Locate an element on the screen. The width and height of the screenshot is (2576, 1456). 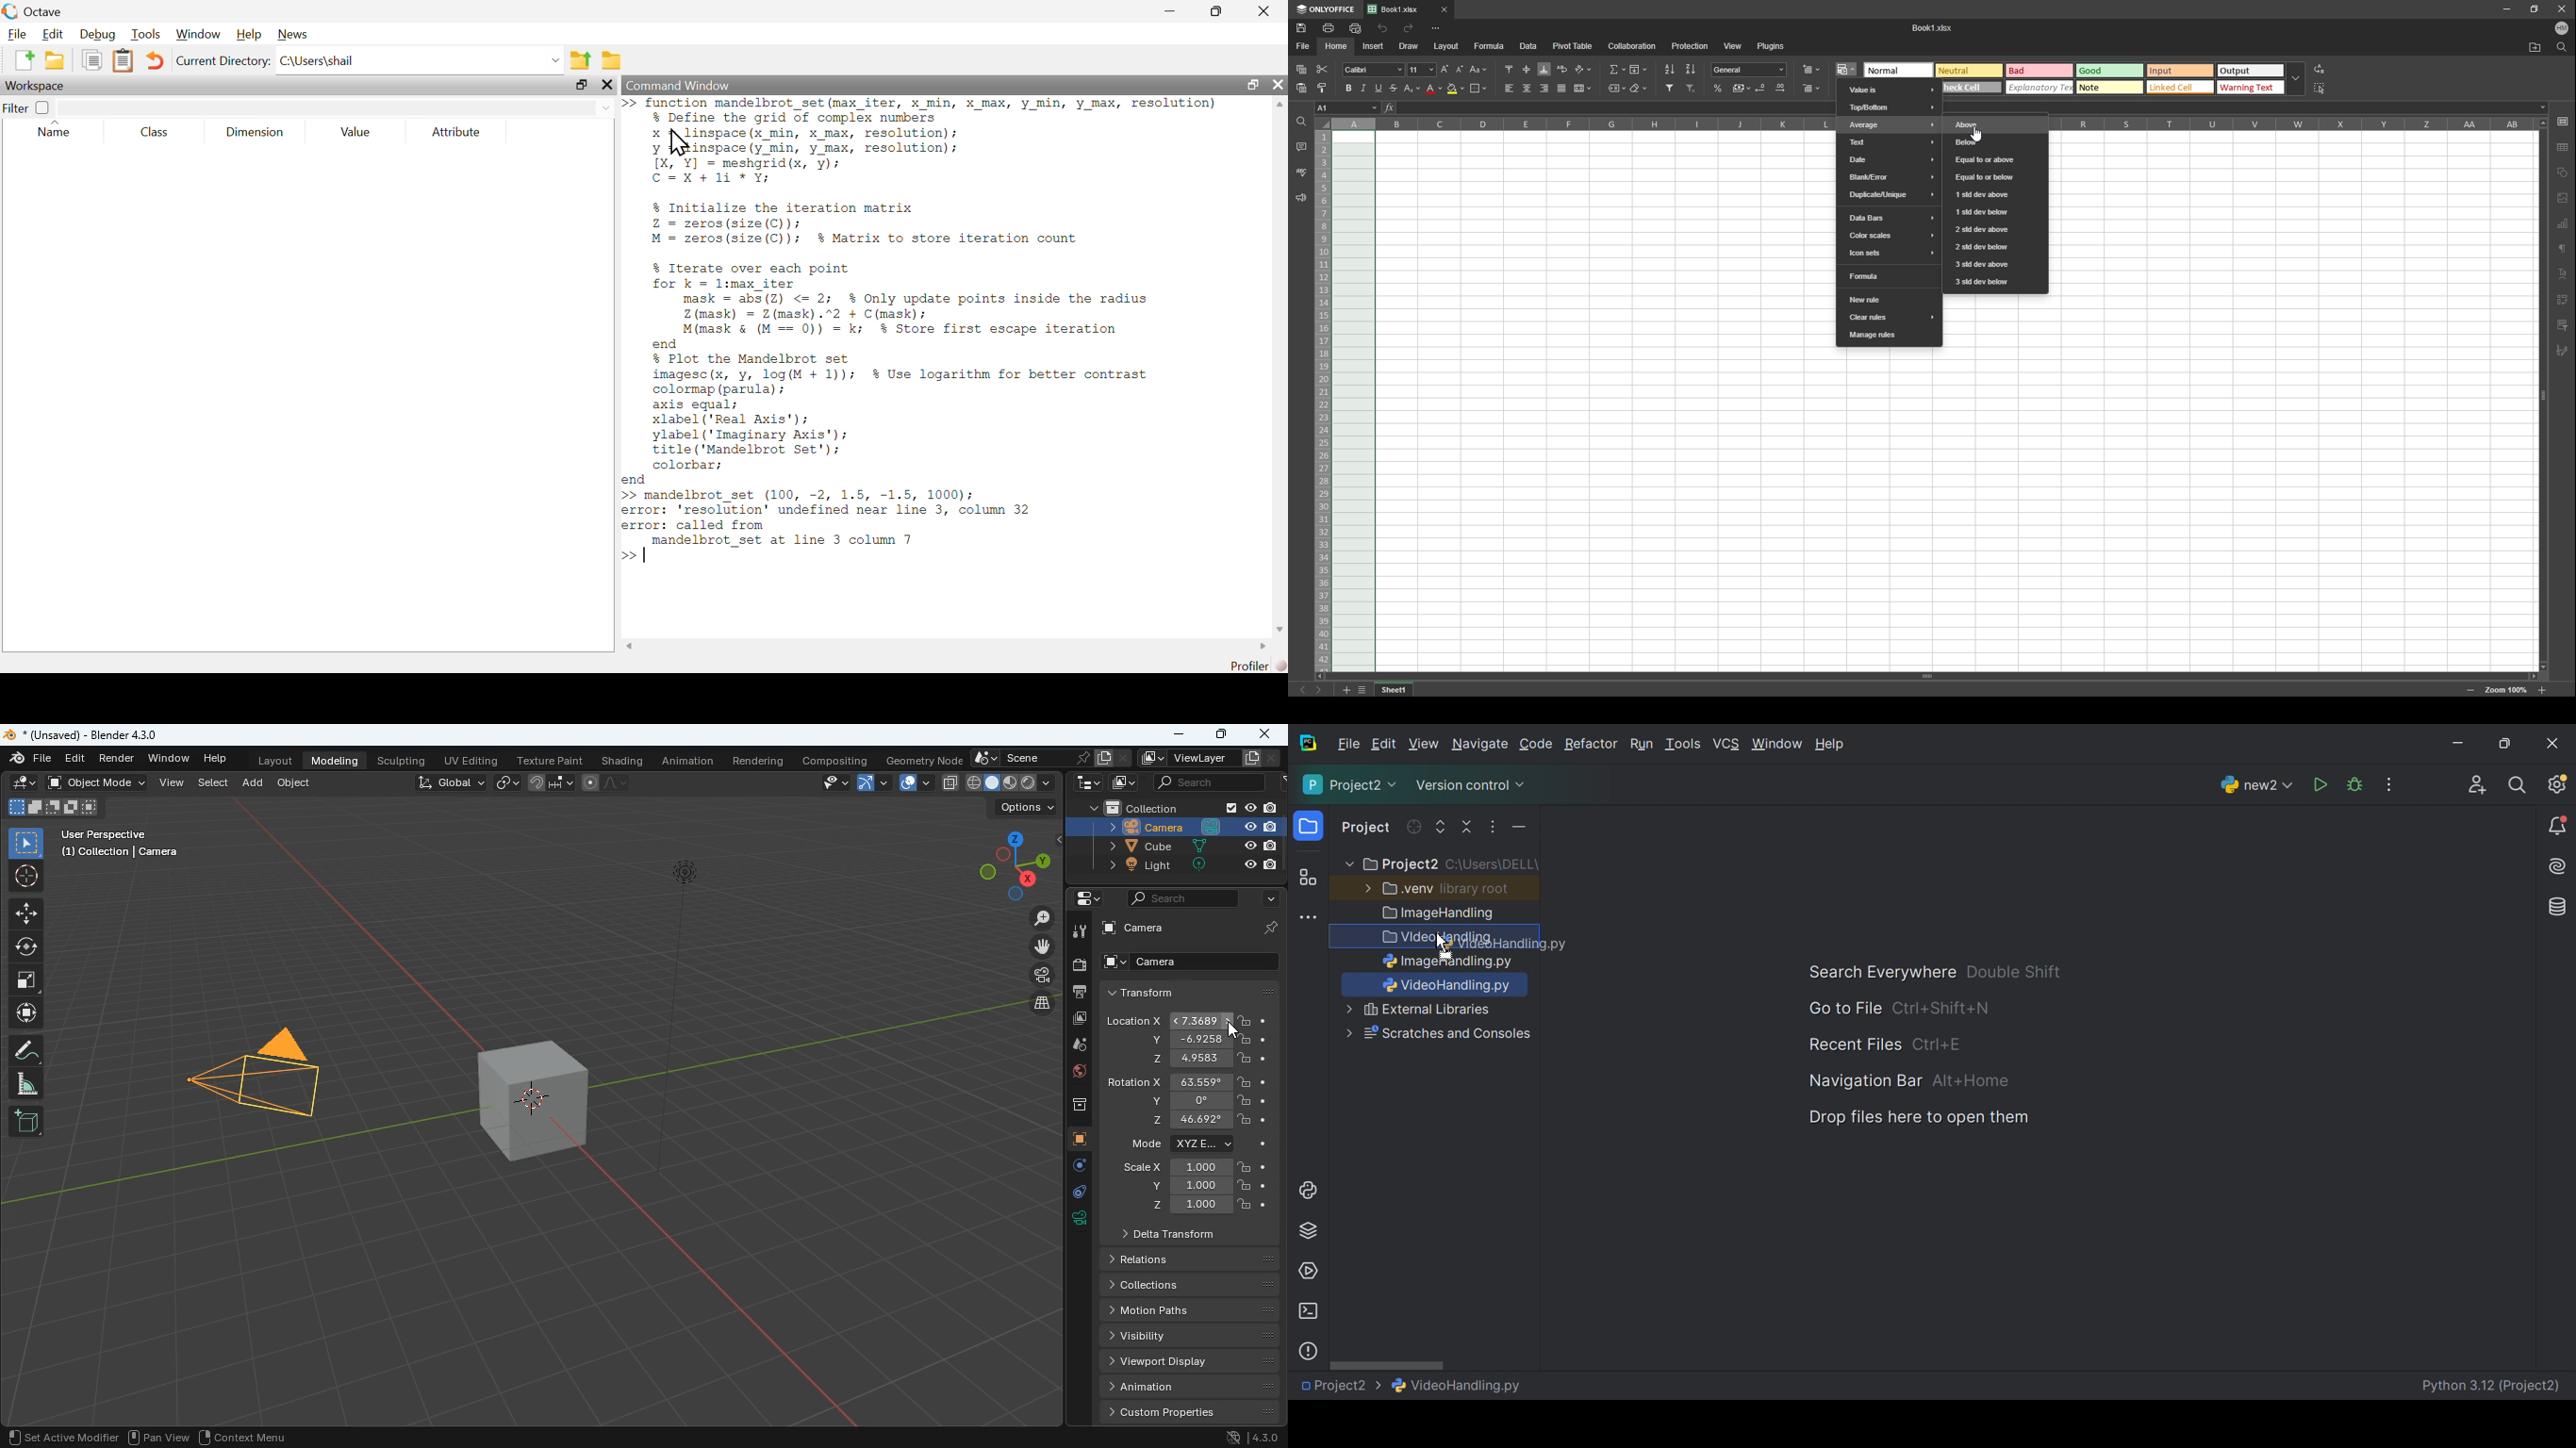
next is located at coordinates (1319, 690).